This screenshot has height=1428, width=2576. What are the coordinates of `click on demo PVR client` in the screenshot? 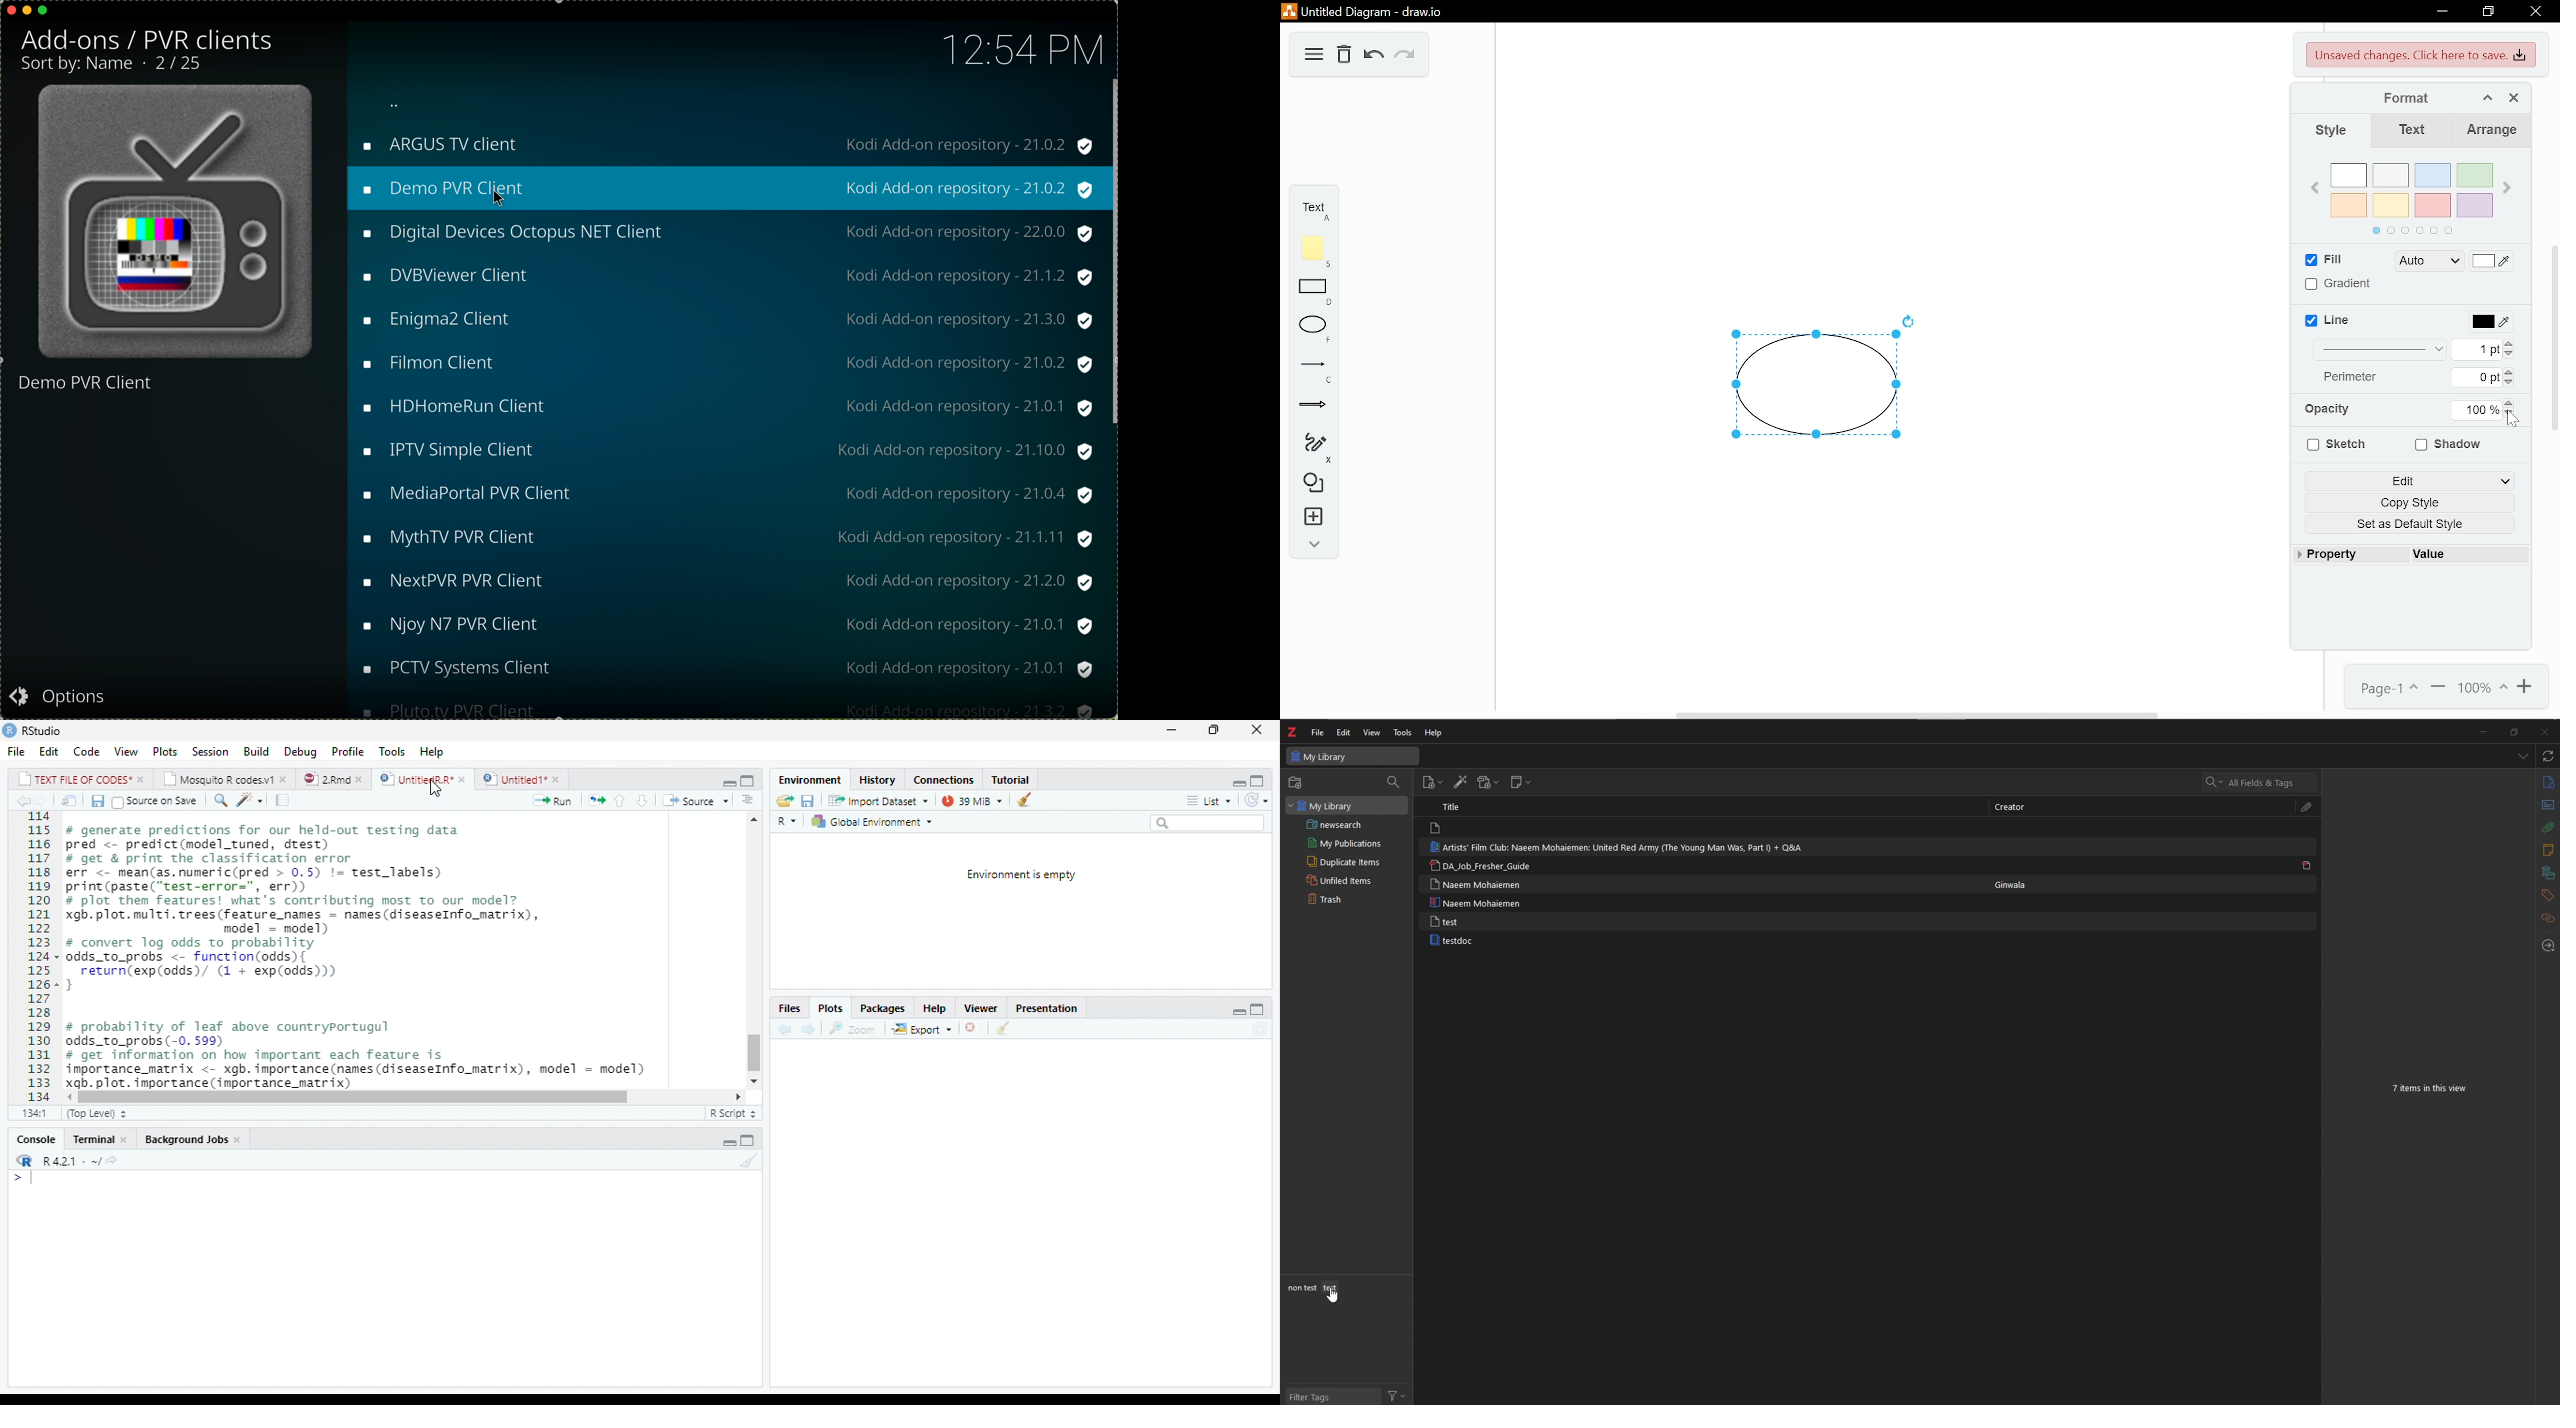 It's located at (458, 190).